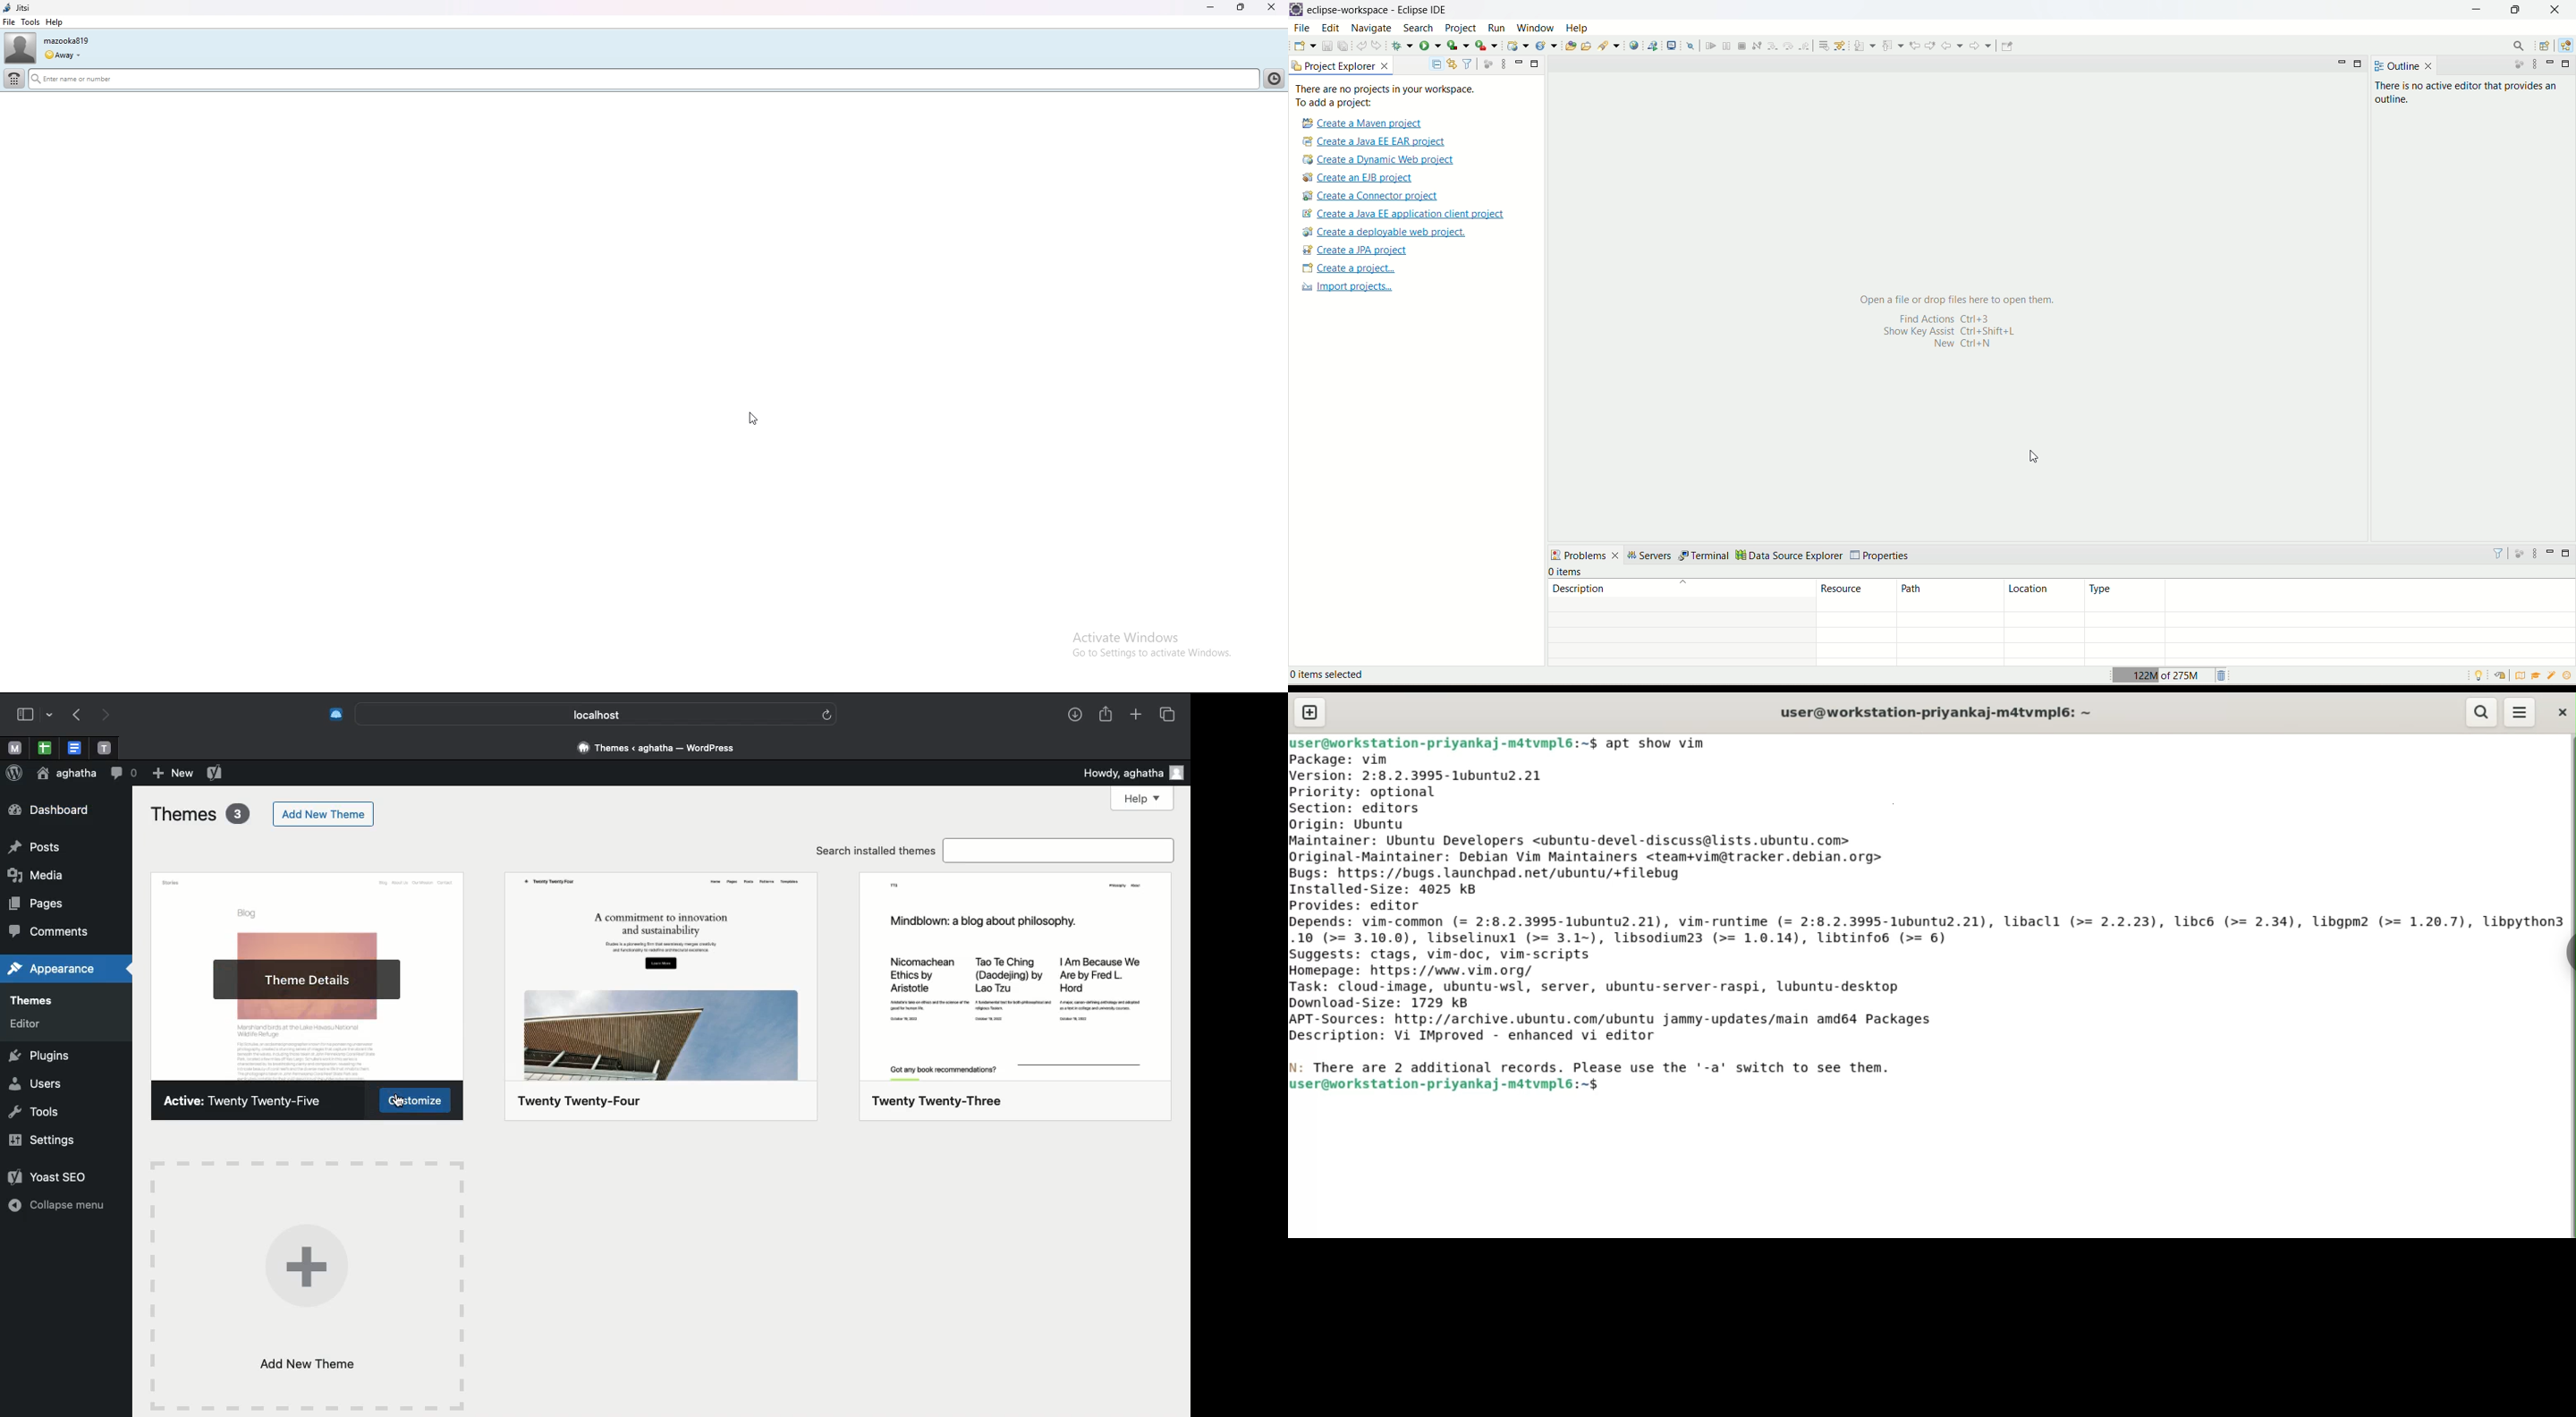 Image resolution: width=2576 pixels, height=1428 pixels. I want to click on Share, so click(1106, 715).